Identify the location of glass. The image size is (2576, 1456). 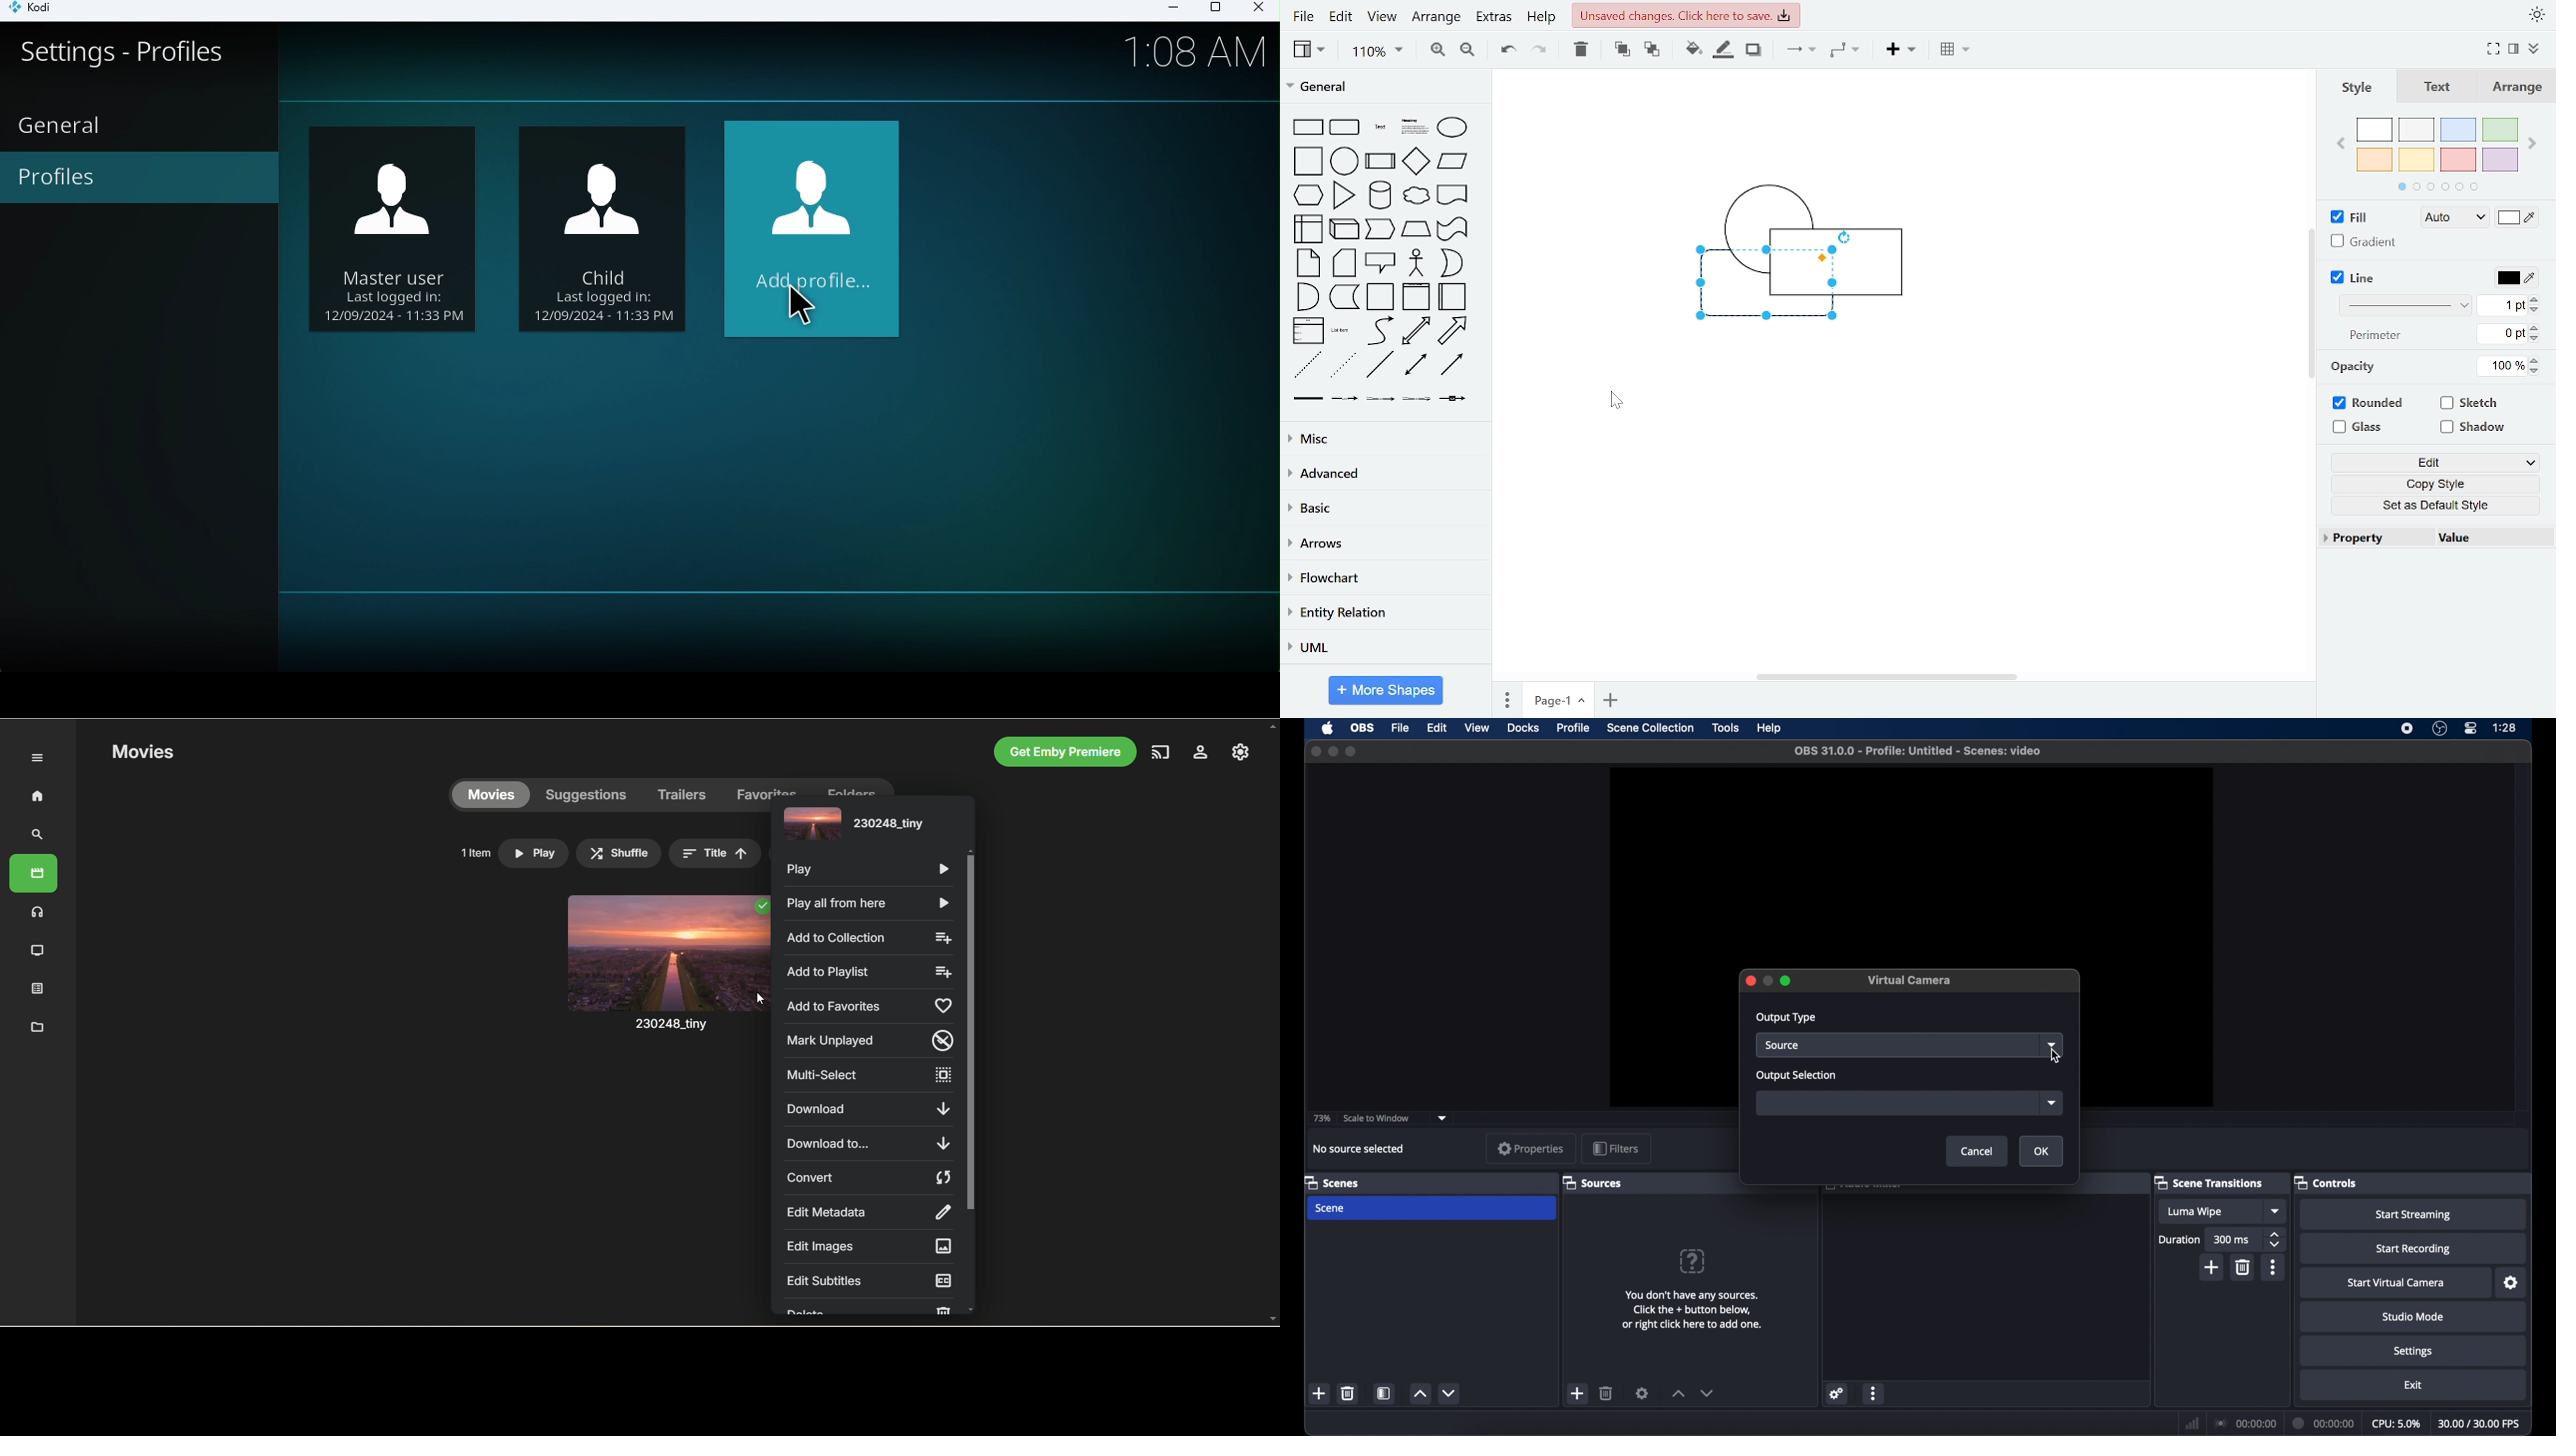
(2361, 428).